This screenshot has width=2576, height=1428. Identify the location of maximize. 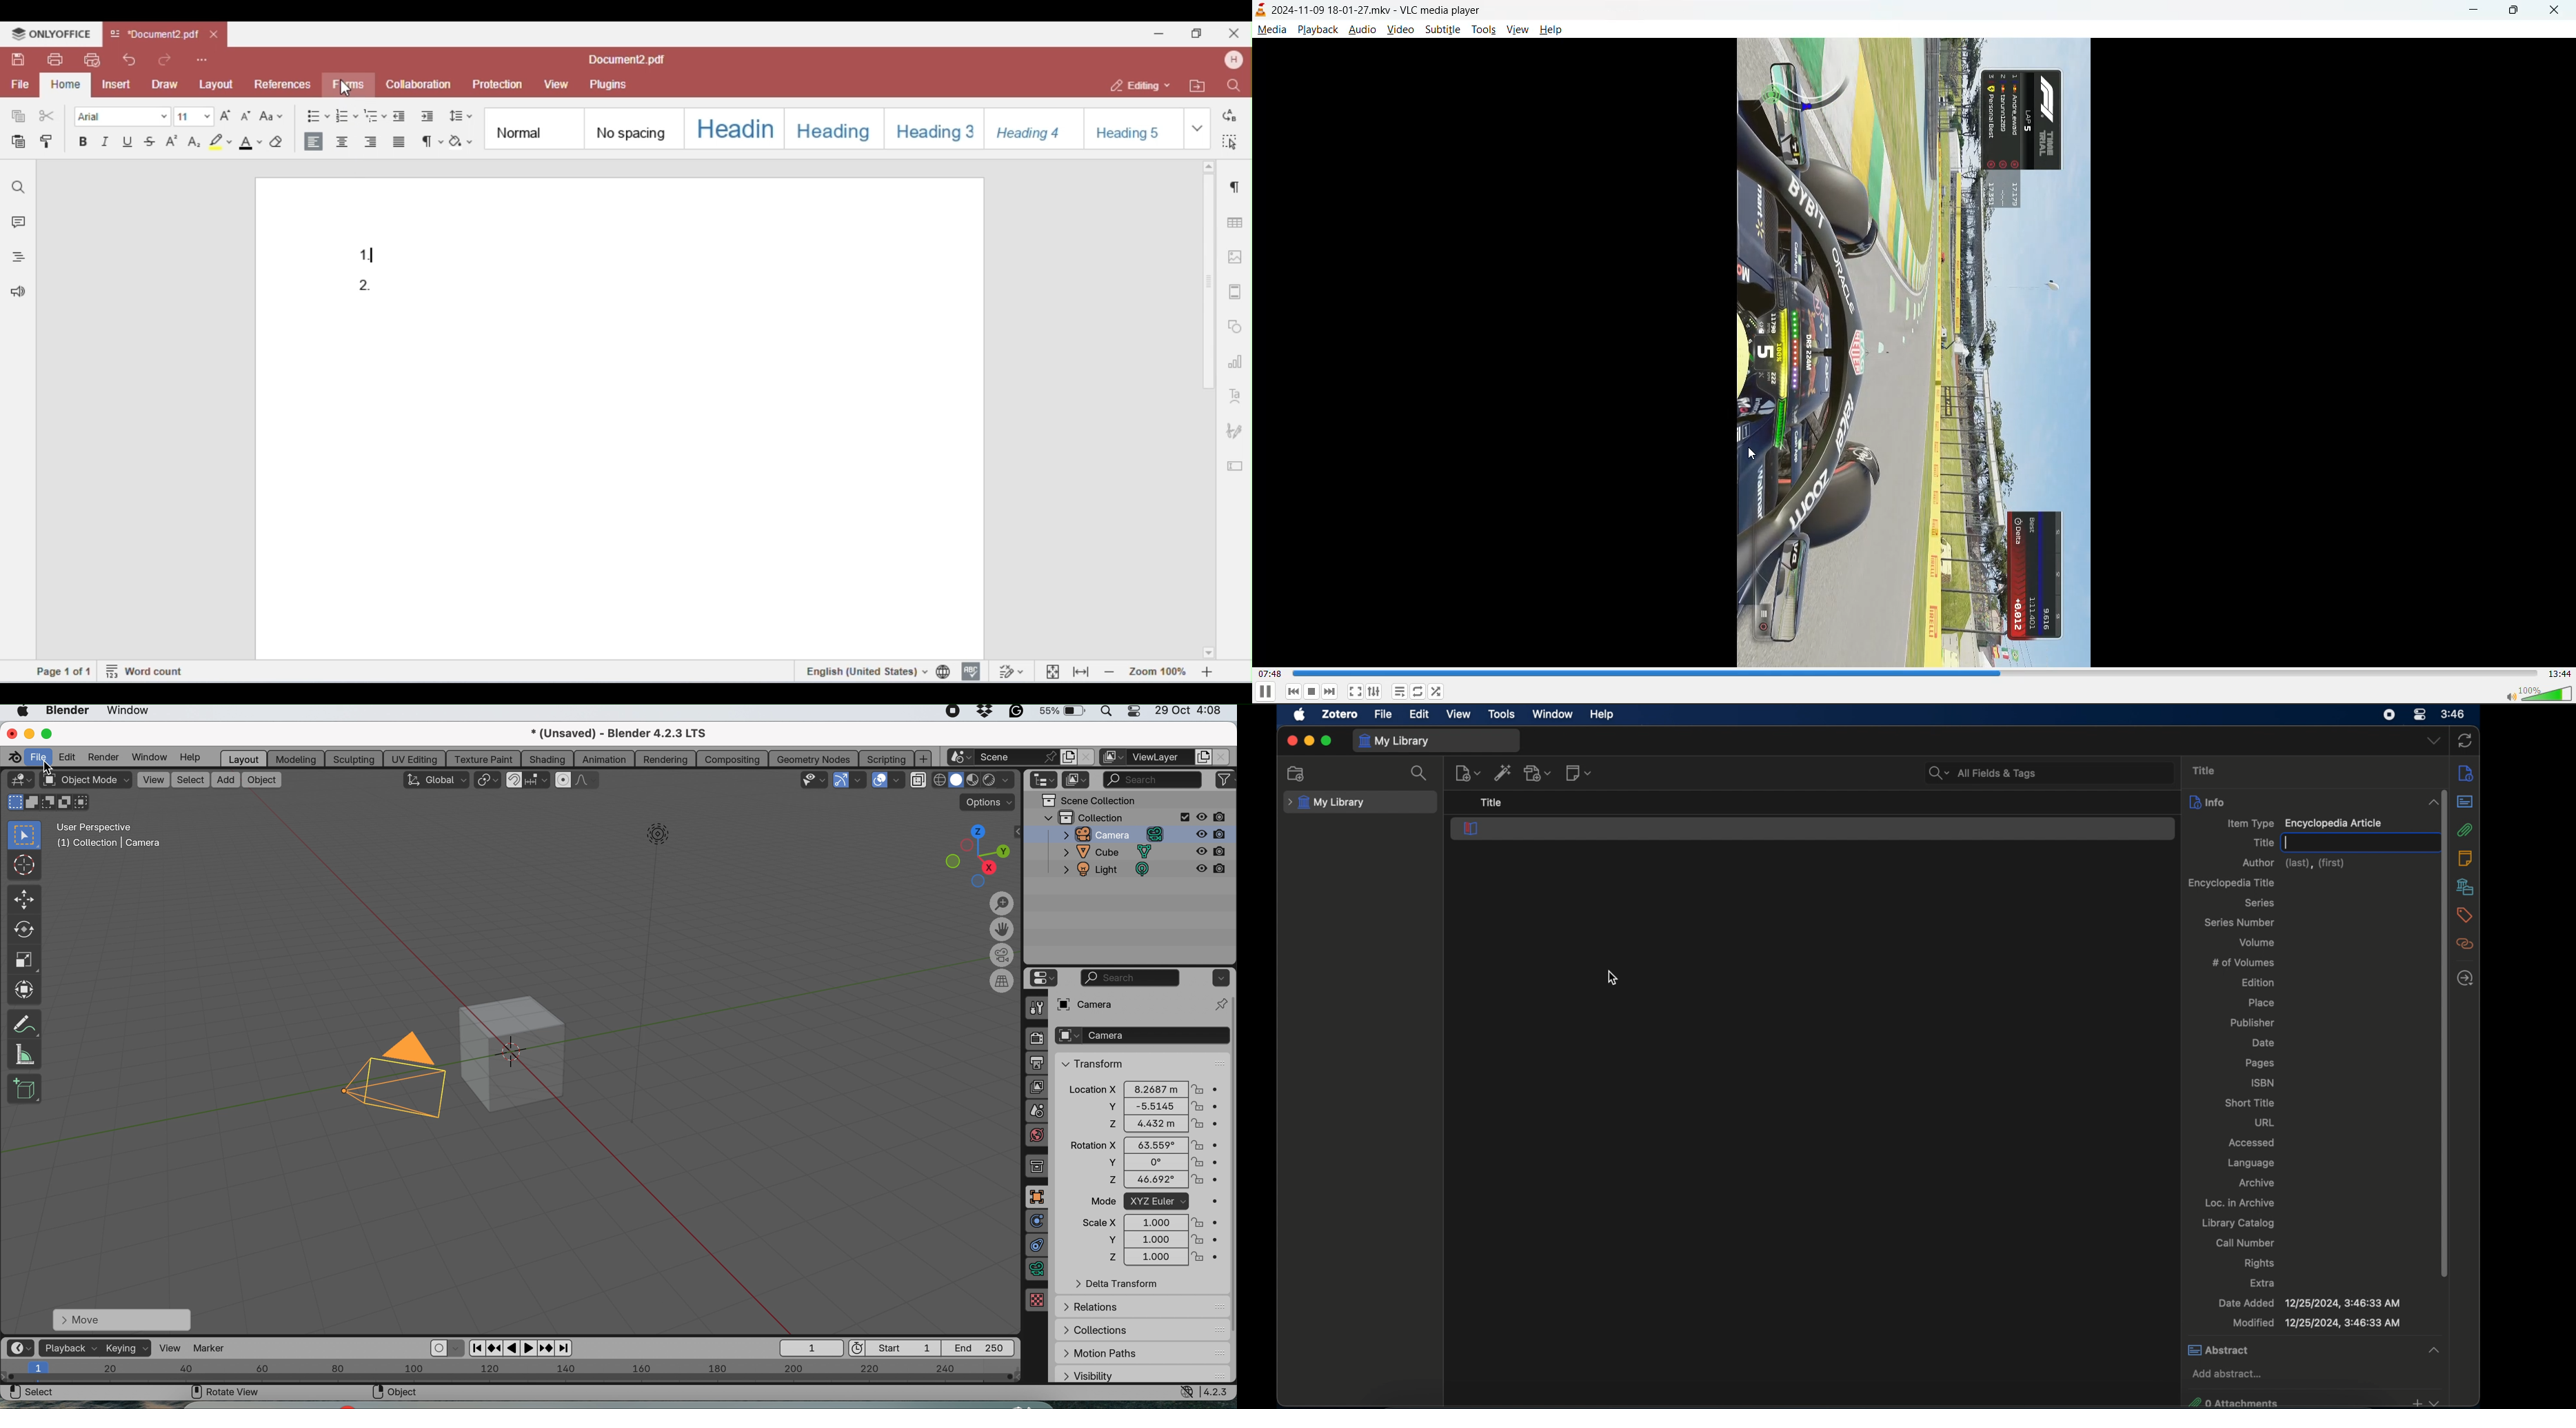
(2517, 12).